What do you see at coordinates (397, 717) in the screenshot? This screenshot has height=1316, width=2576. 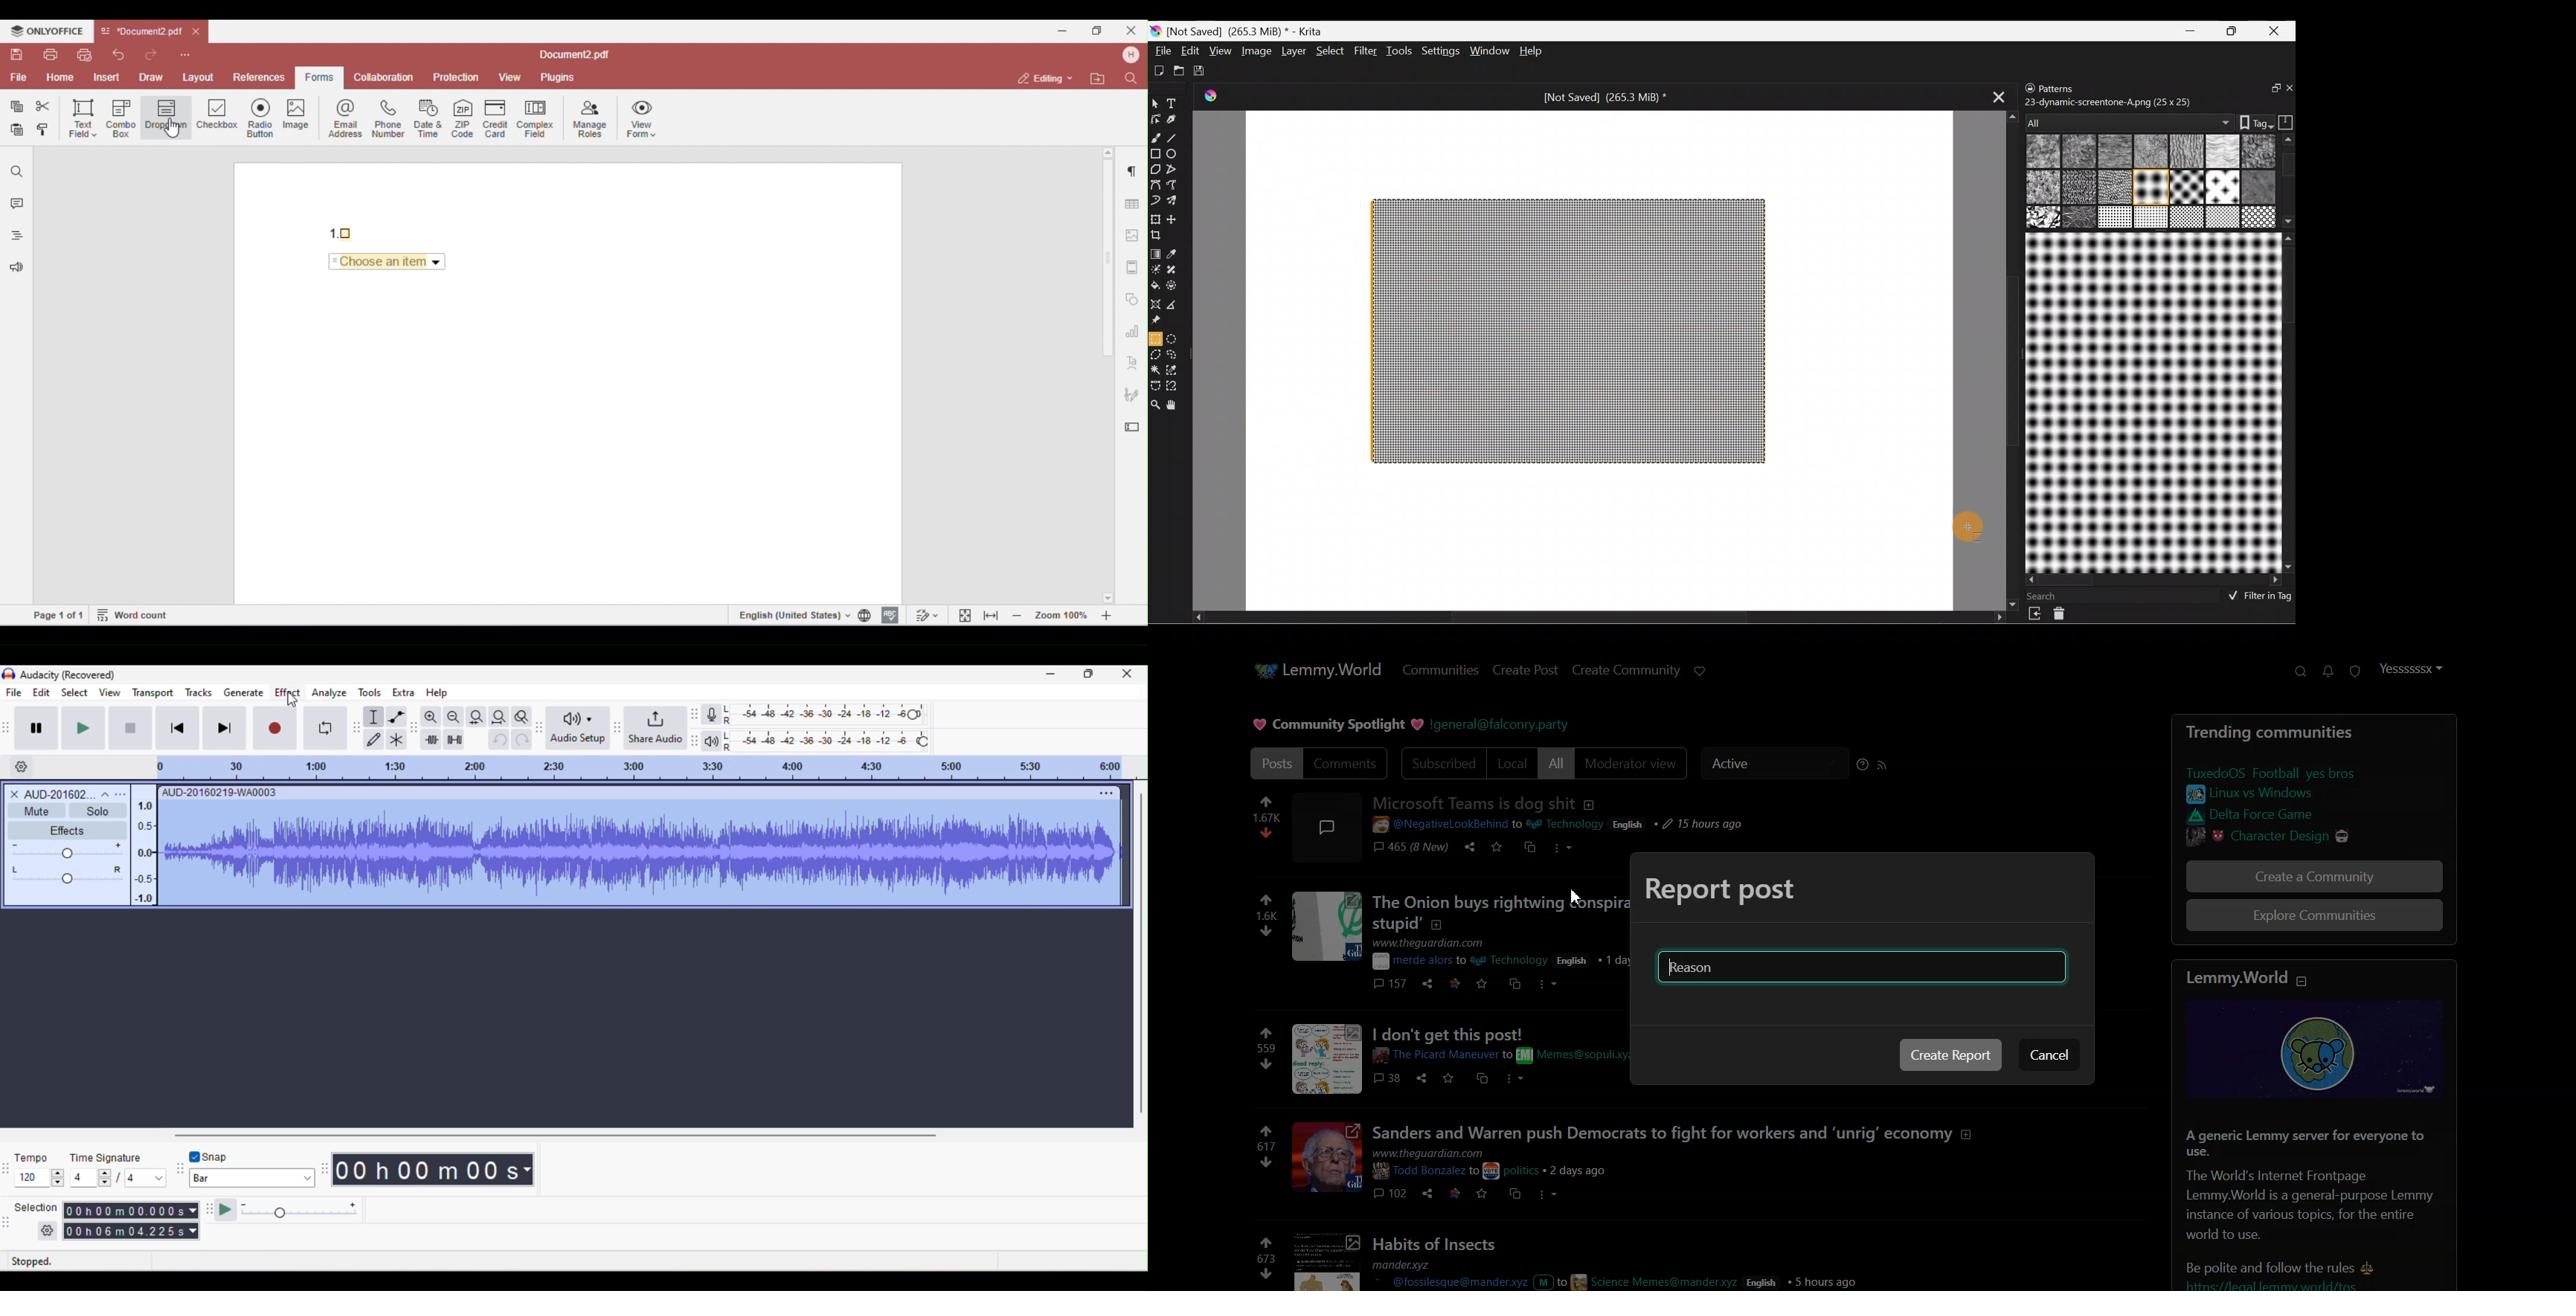 I see `envelope tool` at bounding box center [397, 717].